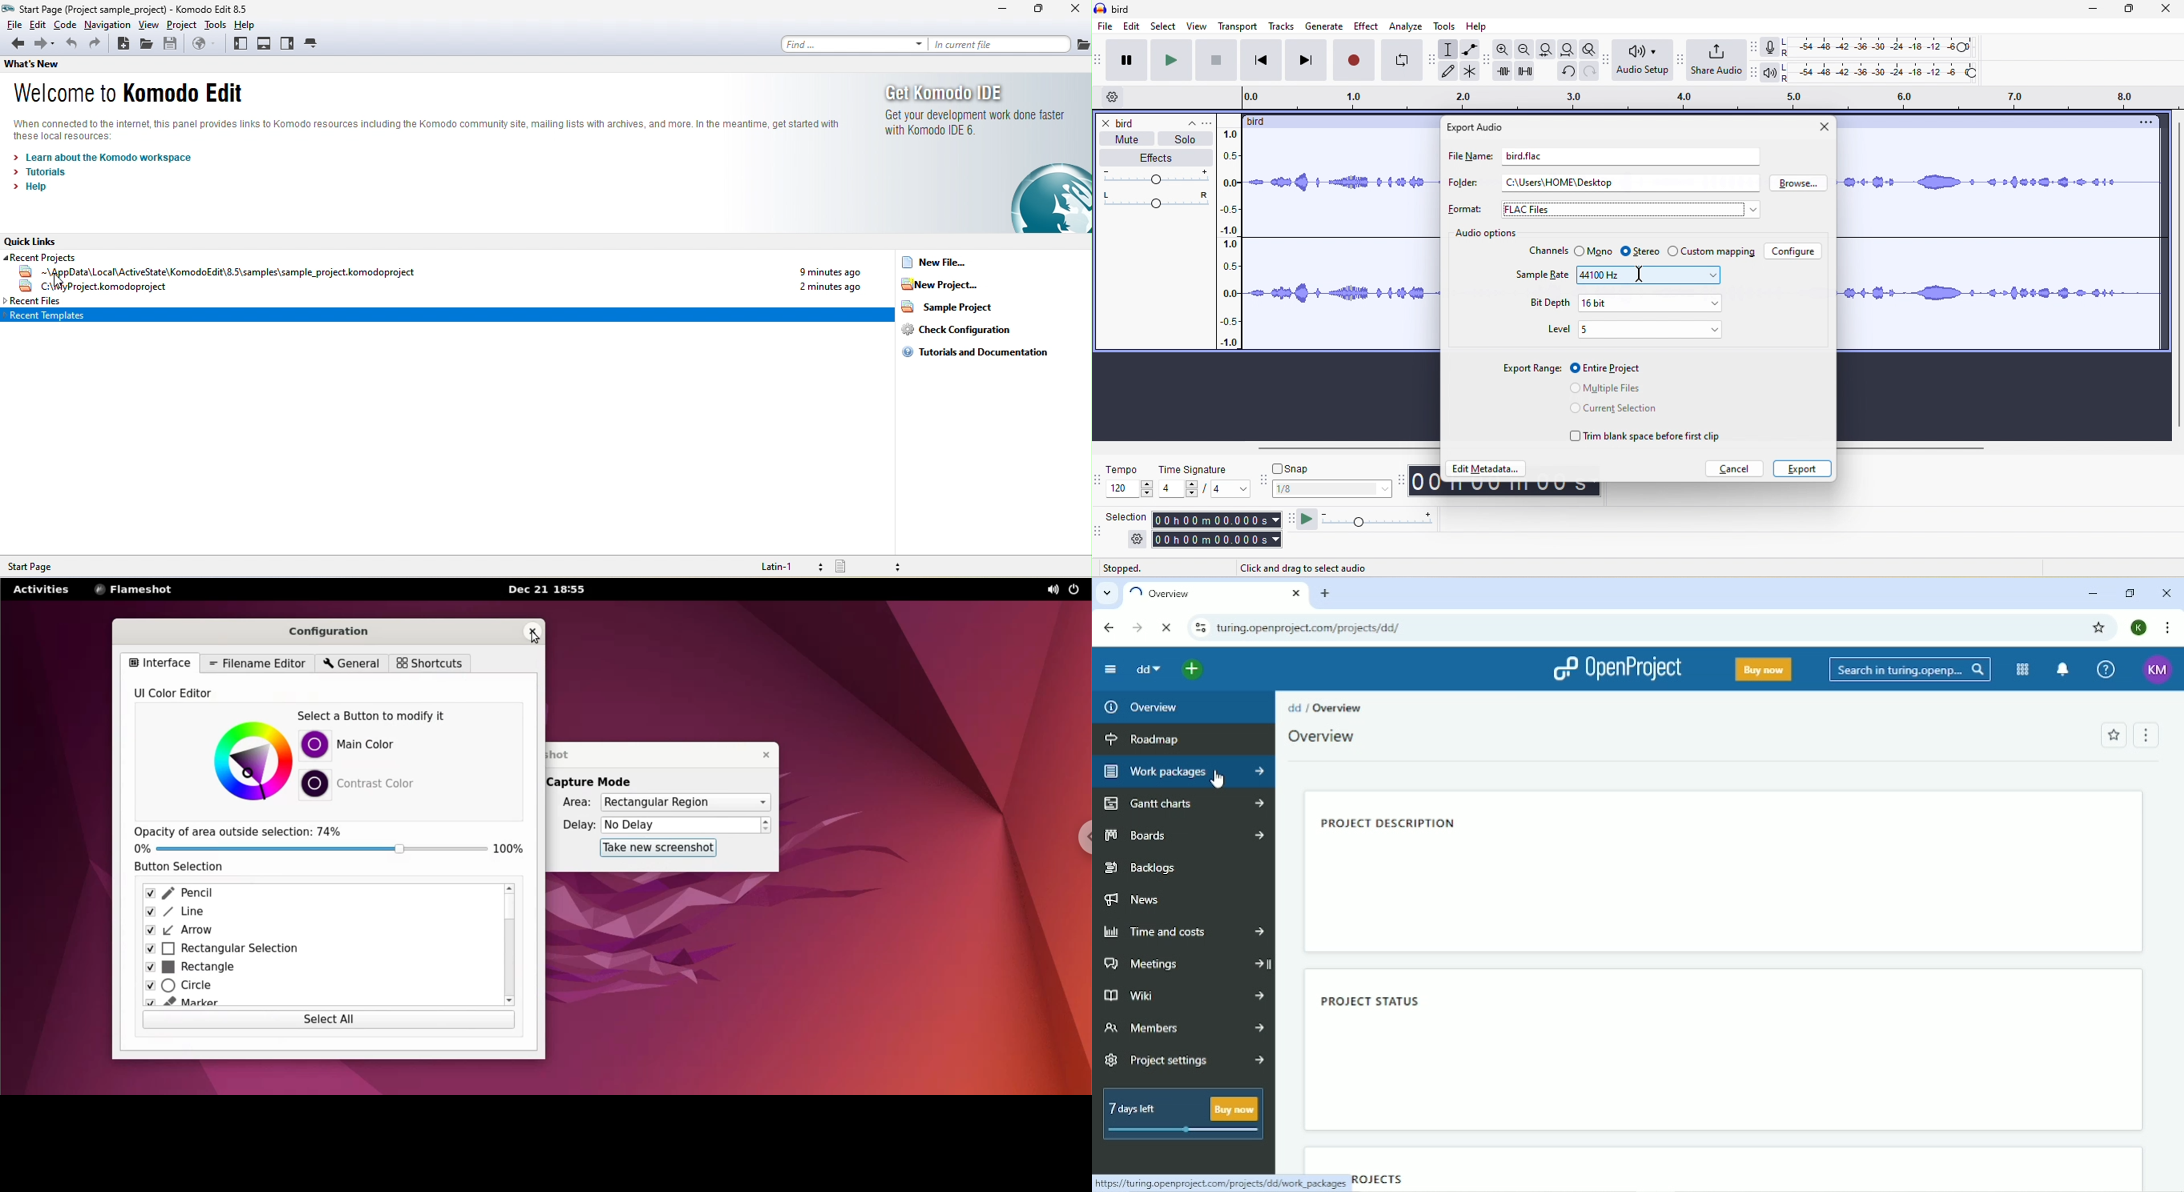 This screenshot has width=2184, height=1204. Describe the element at coordinates (1073, 10) in the screenshot. I see `close` at that location.